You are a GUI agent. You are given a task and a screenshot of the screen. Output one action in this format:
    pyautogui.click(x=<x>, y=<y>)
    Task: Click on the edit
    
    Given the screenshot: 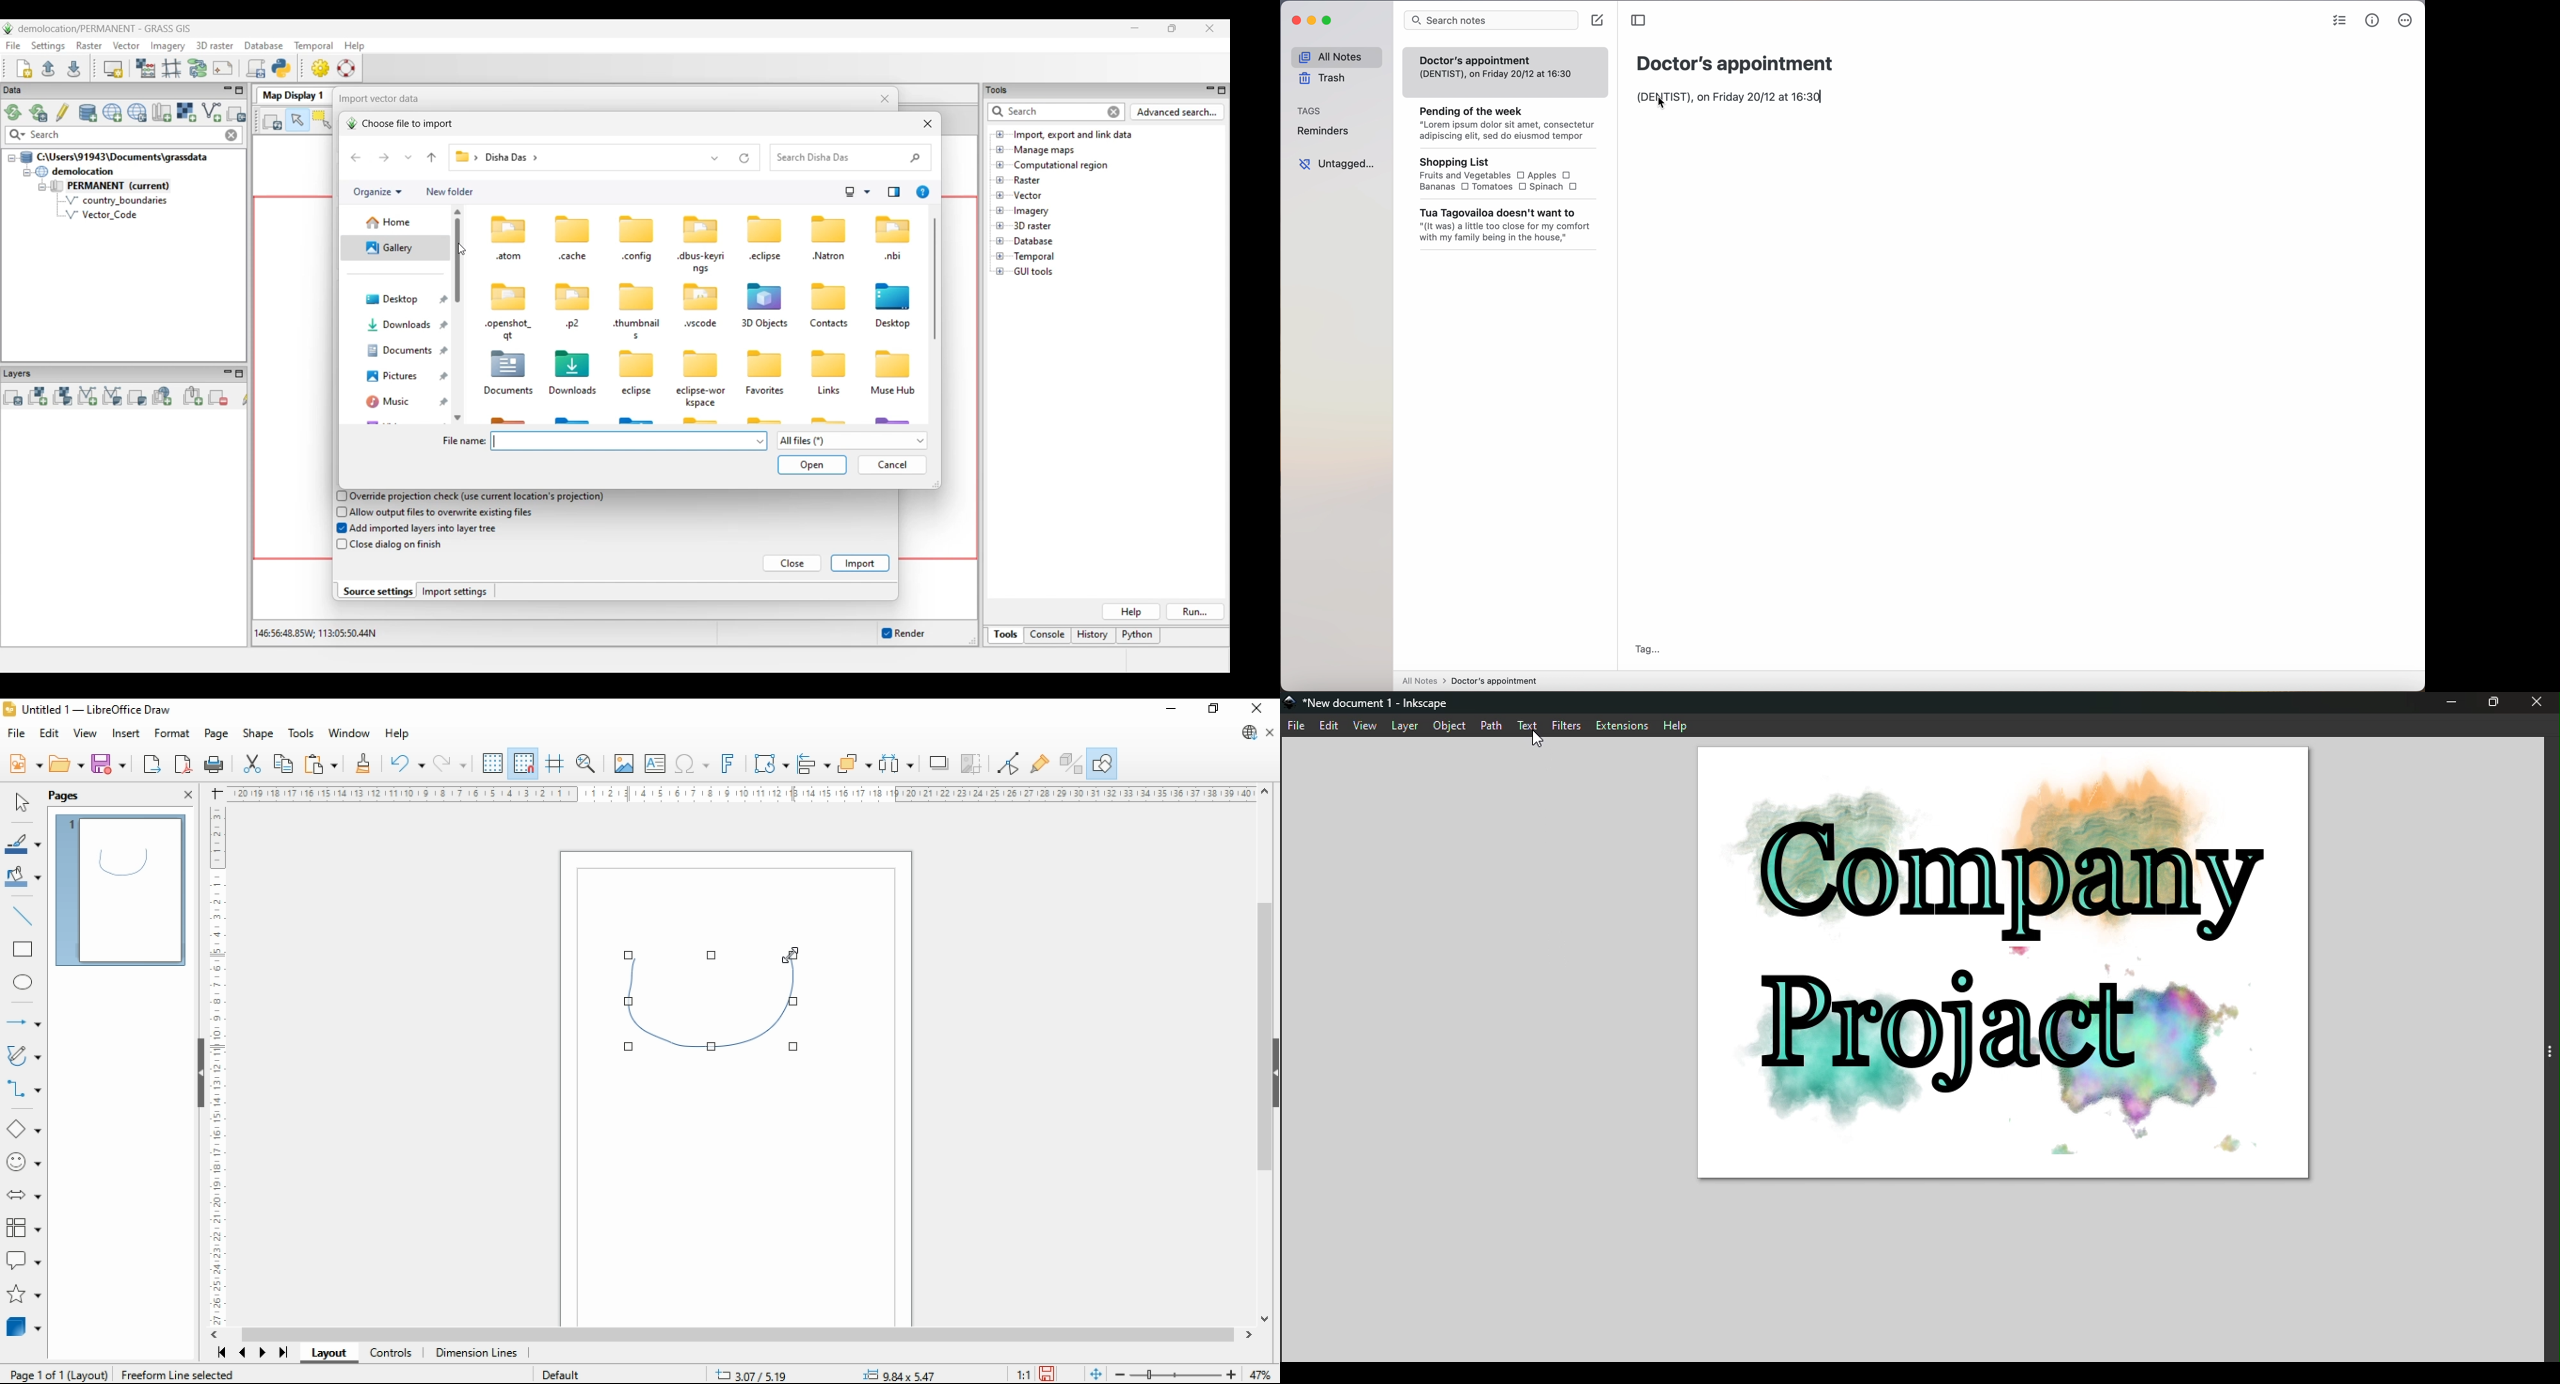 What is the action you would take?
    pyautogui.click(x=1332, y=728)
    